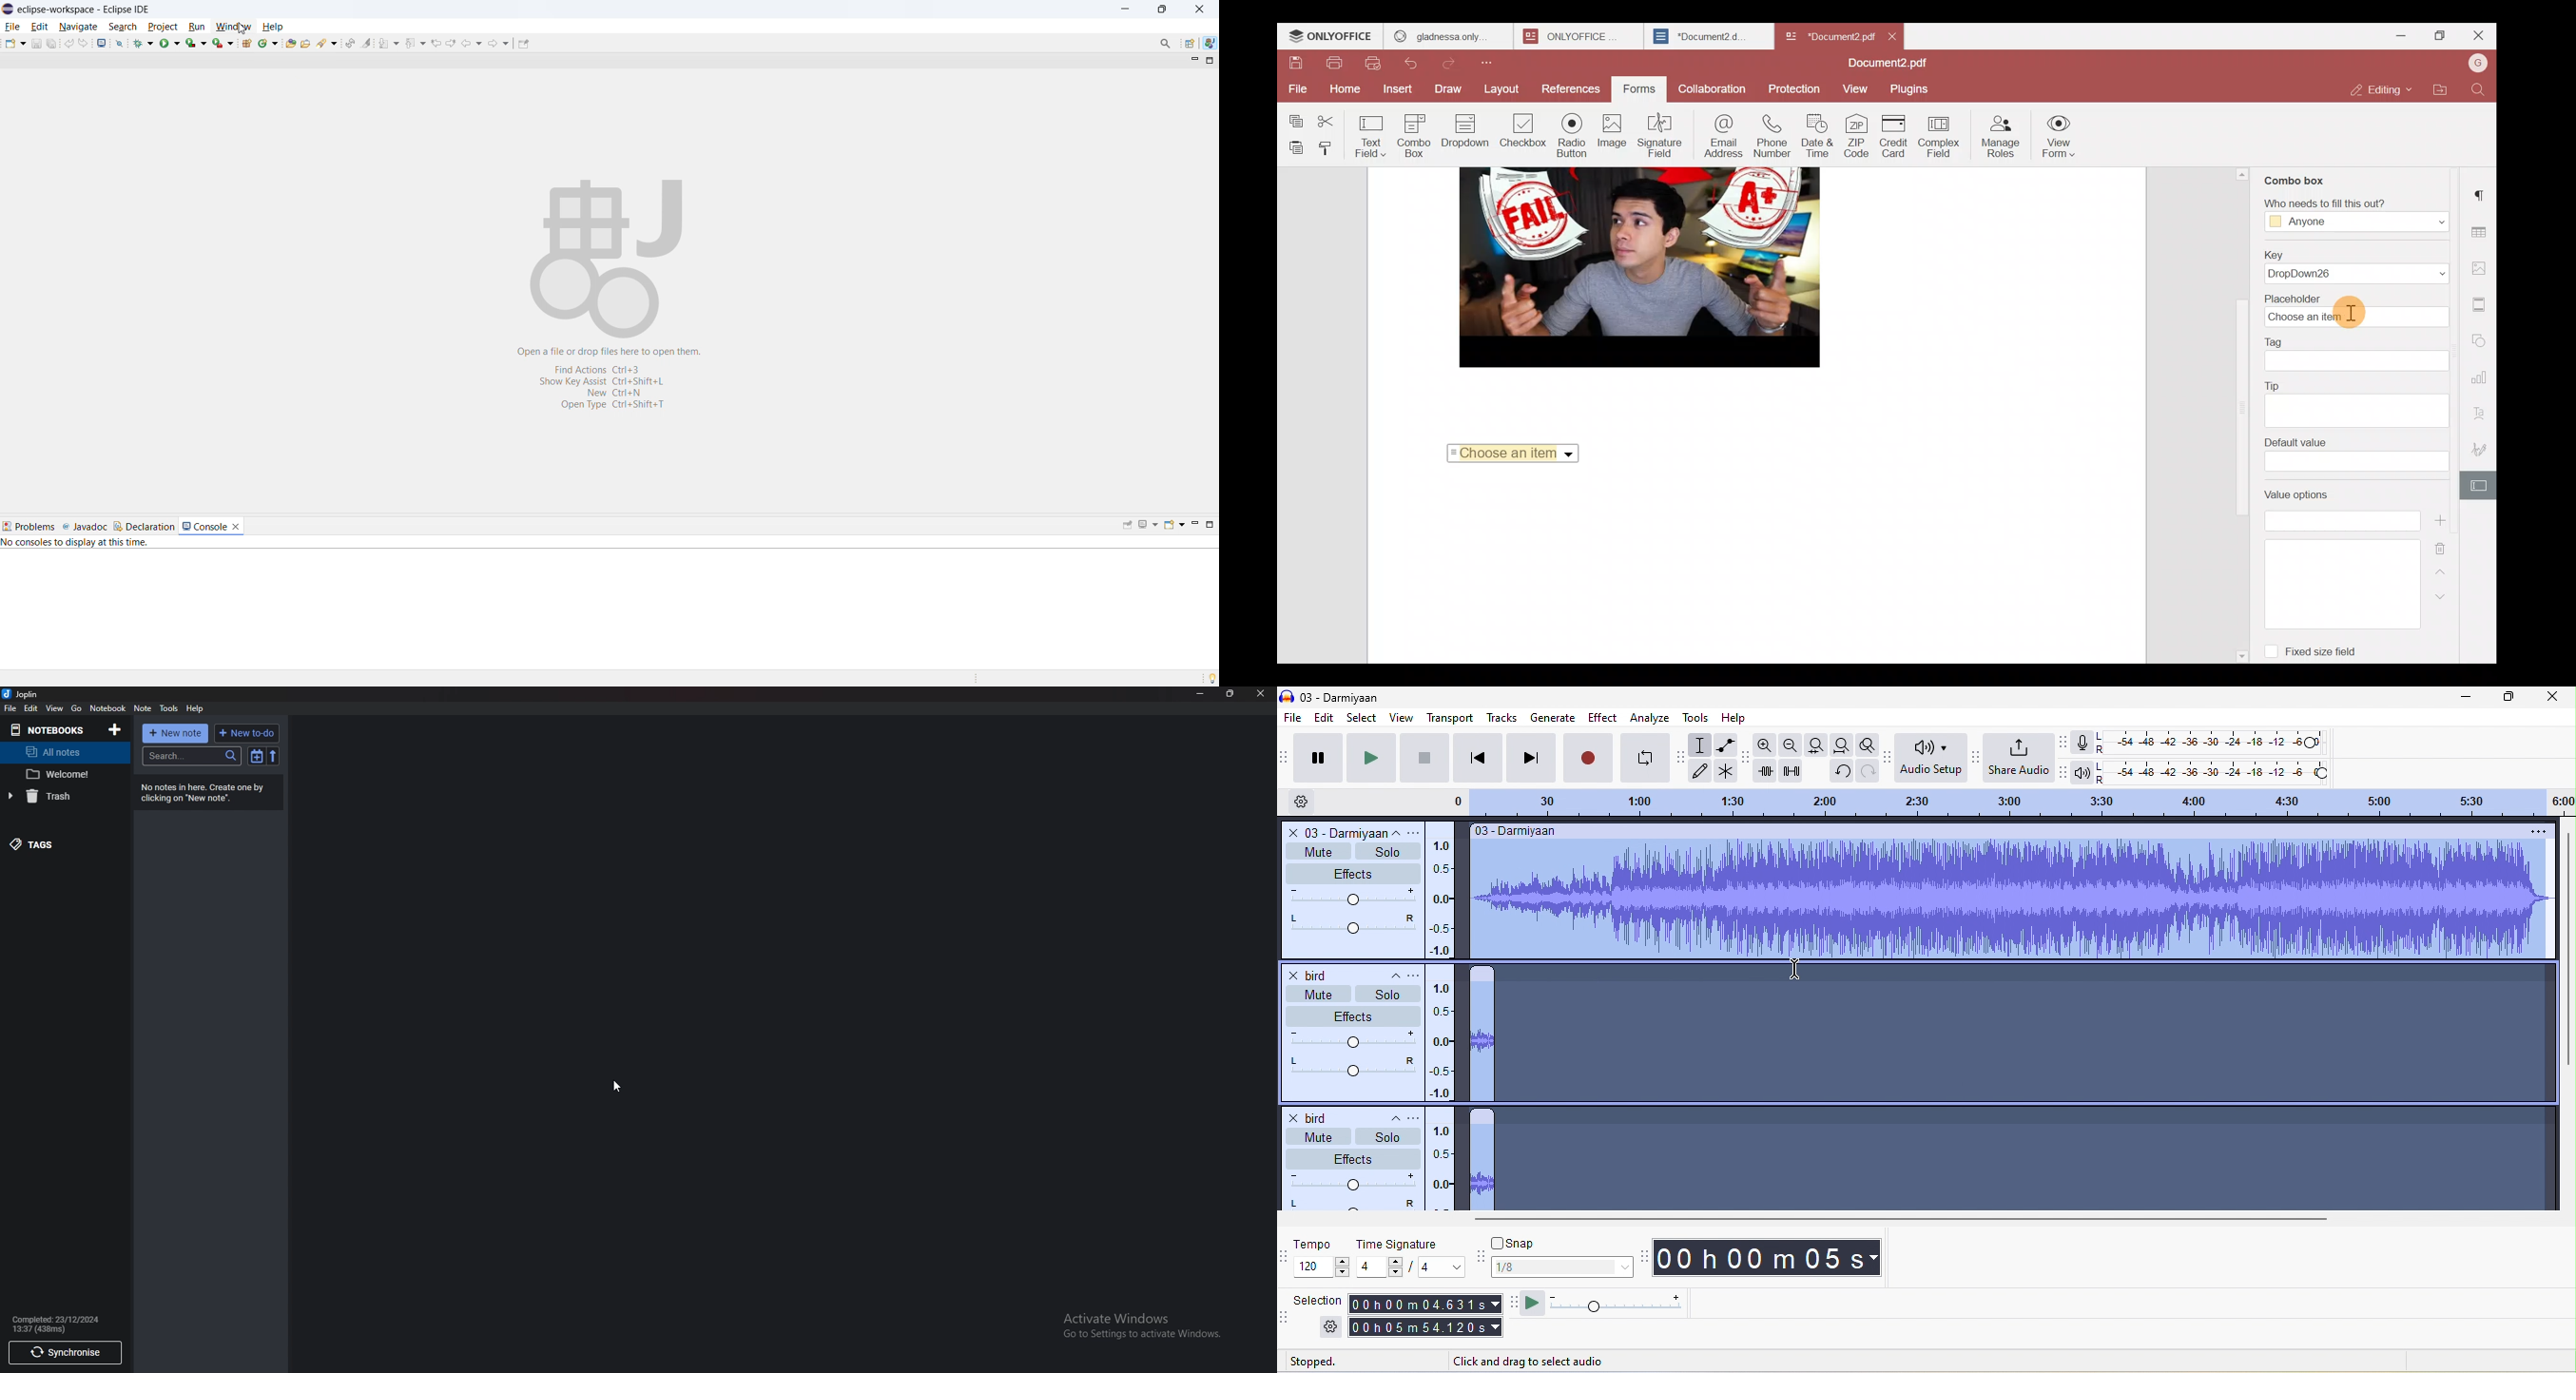 Image resolution: width=2576 pixels, height=1400 pixels. I want to click on tags, so click(64, 844).